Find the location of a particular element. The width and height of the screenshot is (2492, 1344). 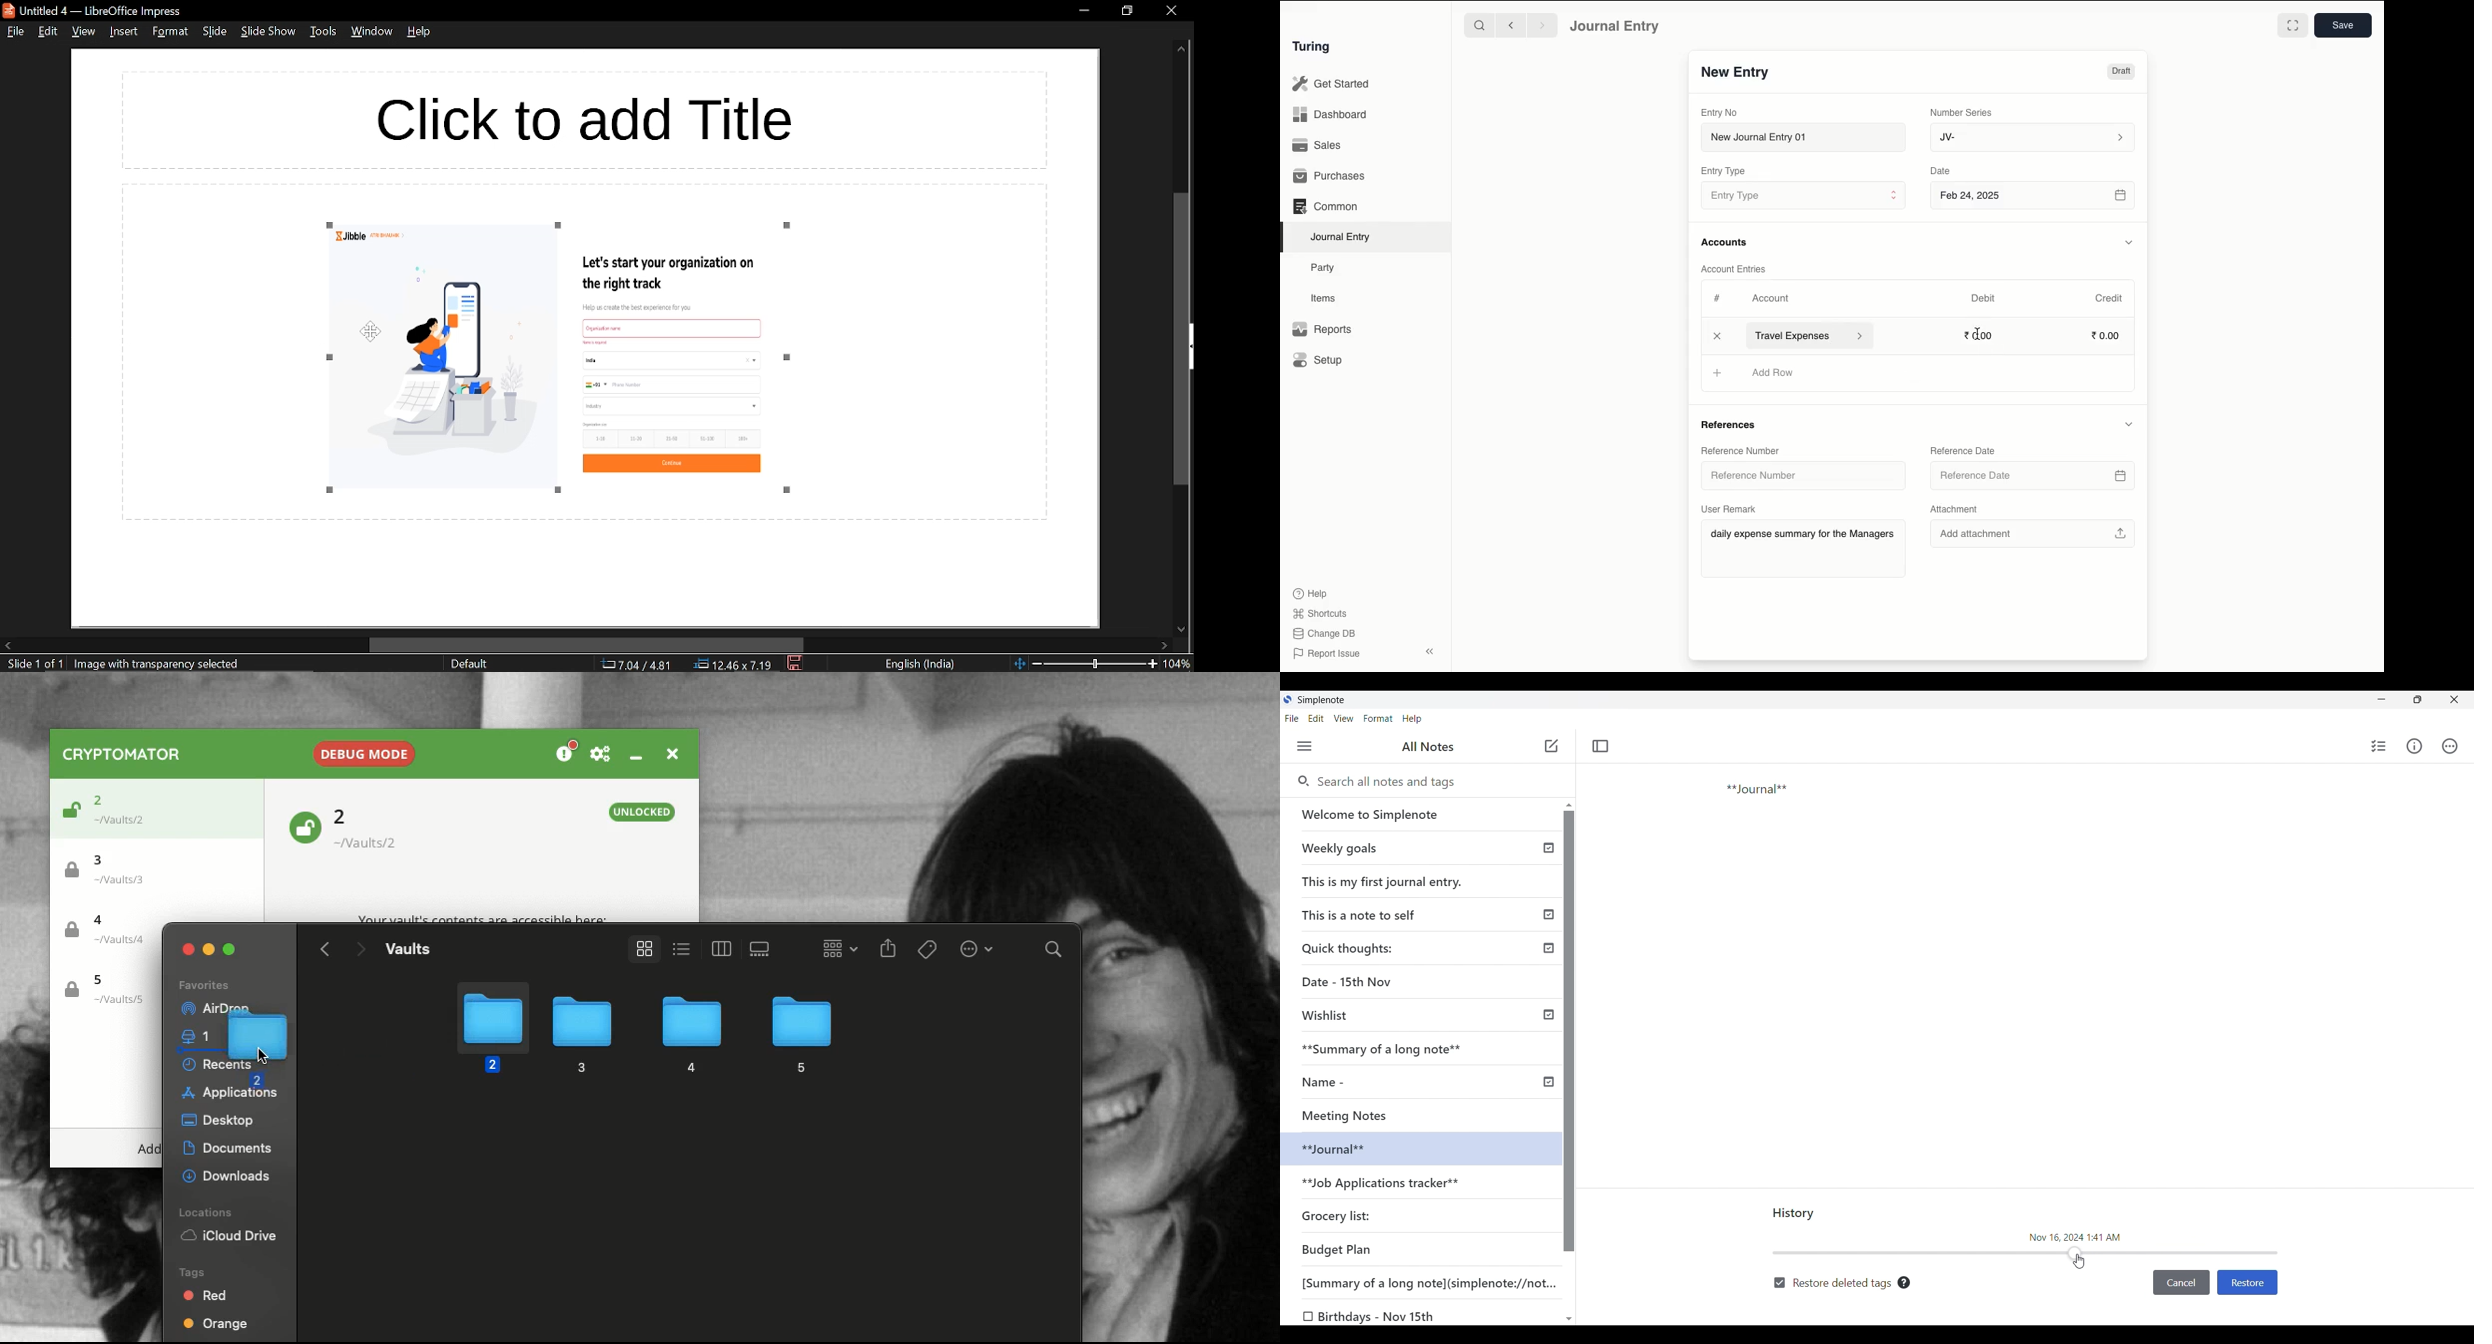

Documents is located at coordinates (231, 1149).